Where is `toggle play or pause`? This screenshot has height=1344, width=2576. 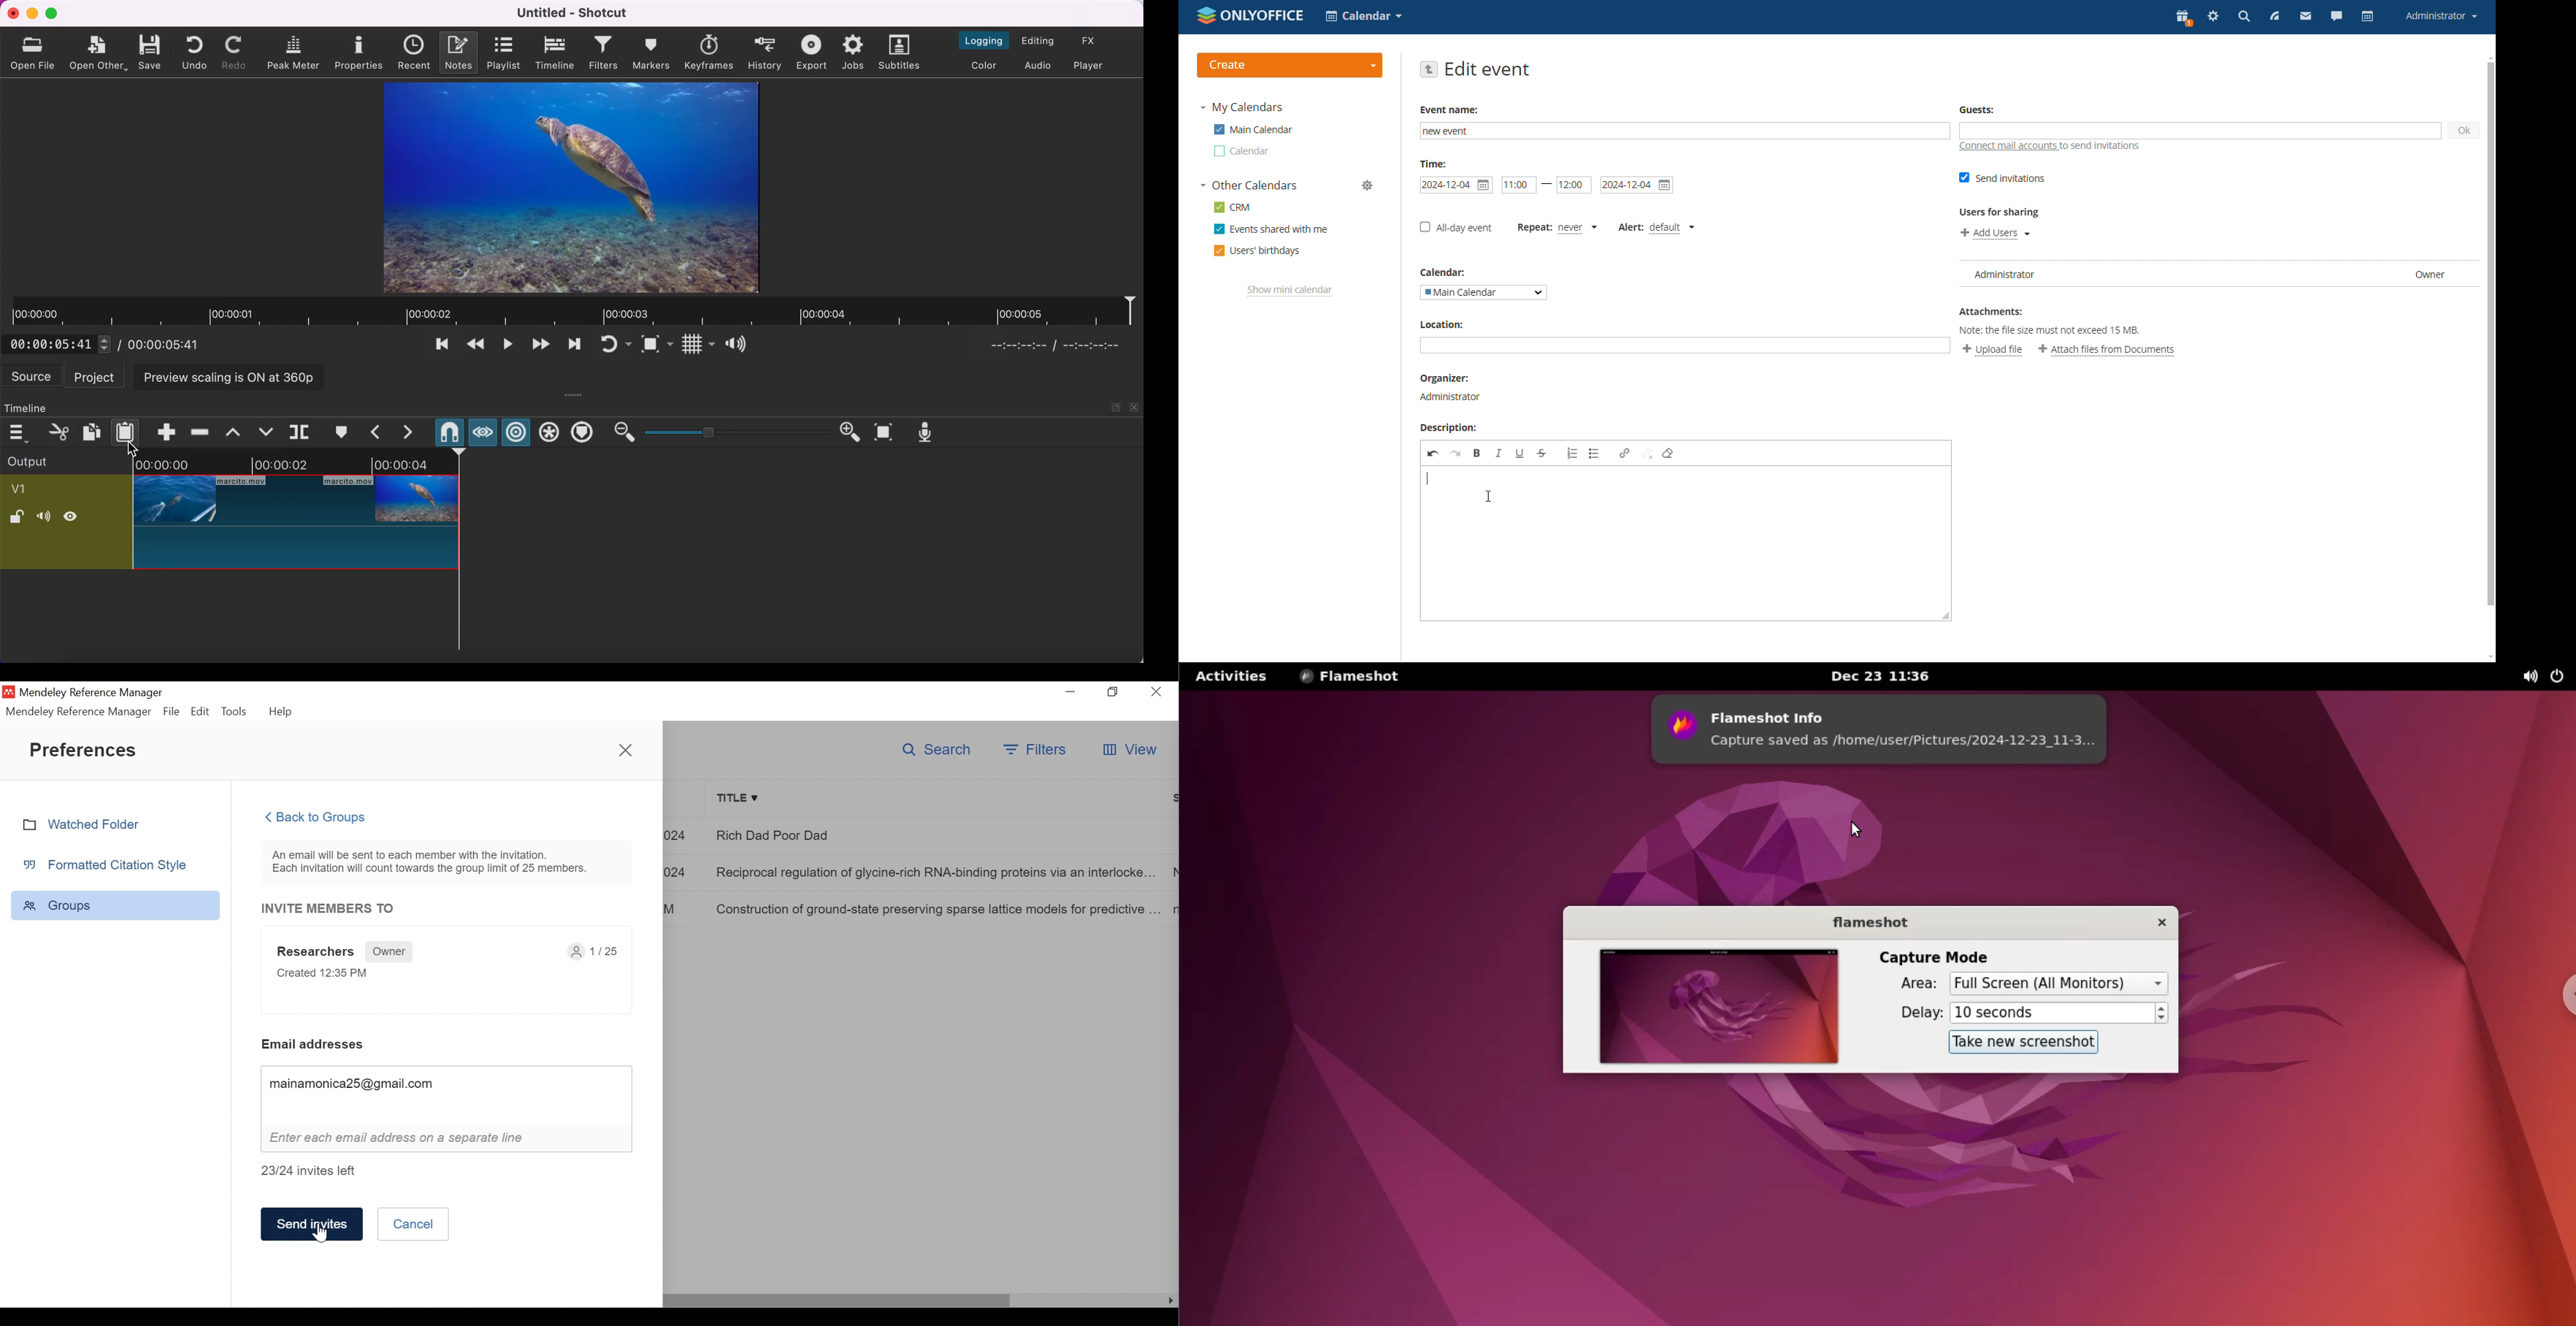 toggle play or pause is located at coordinates (505, 346).